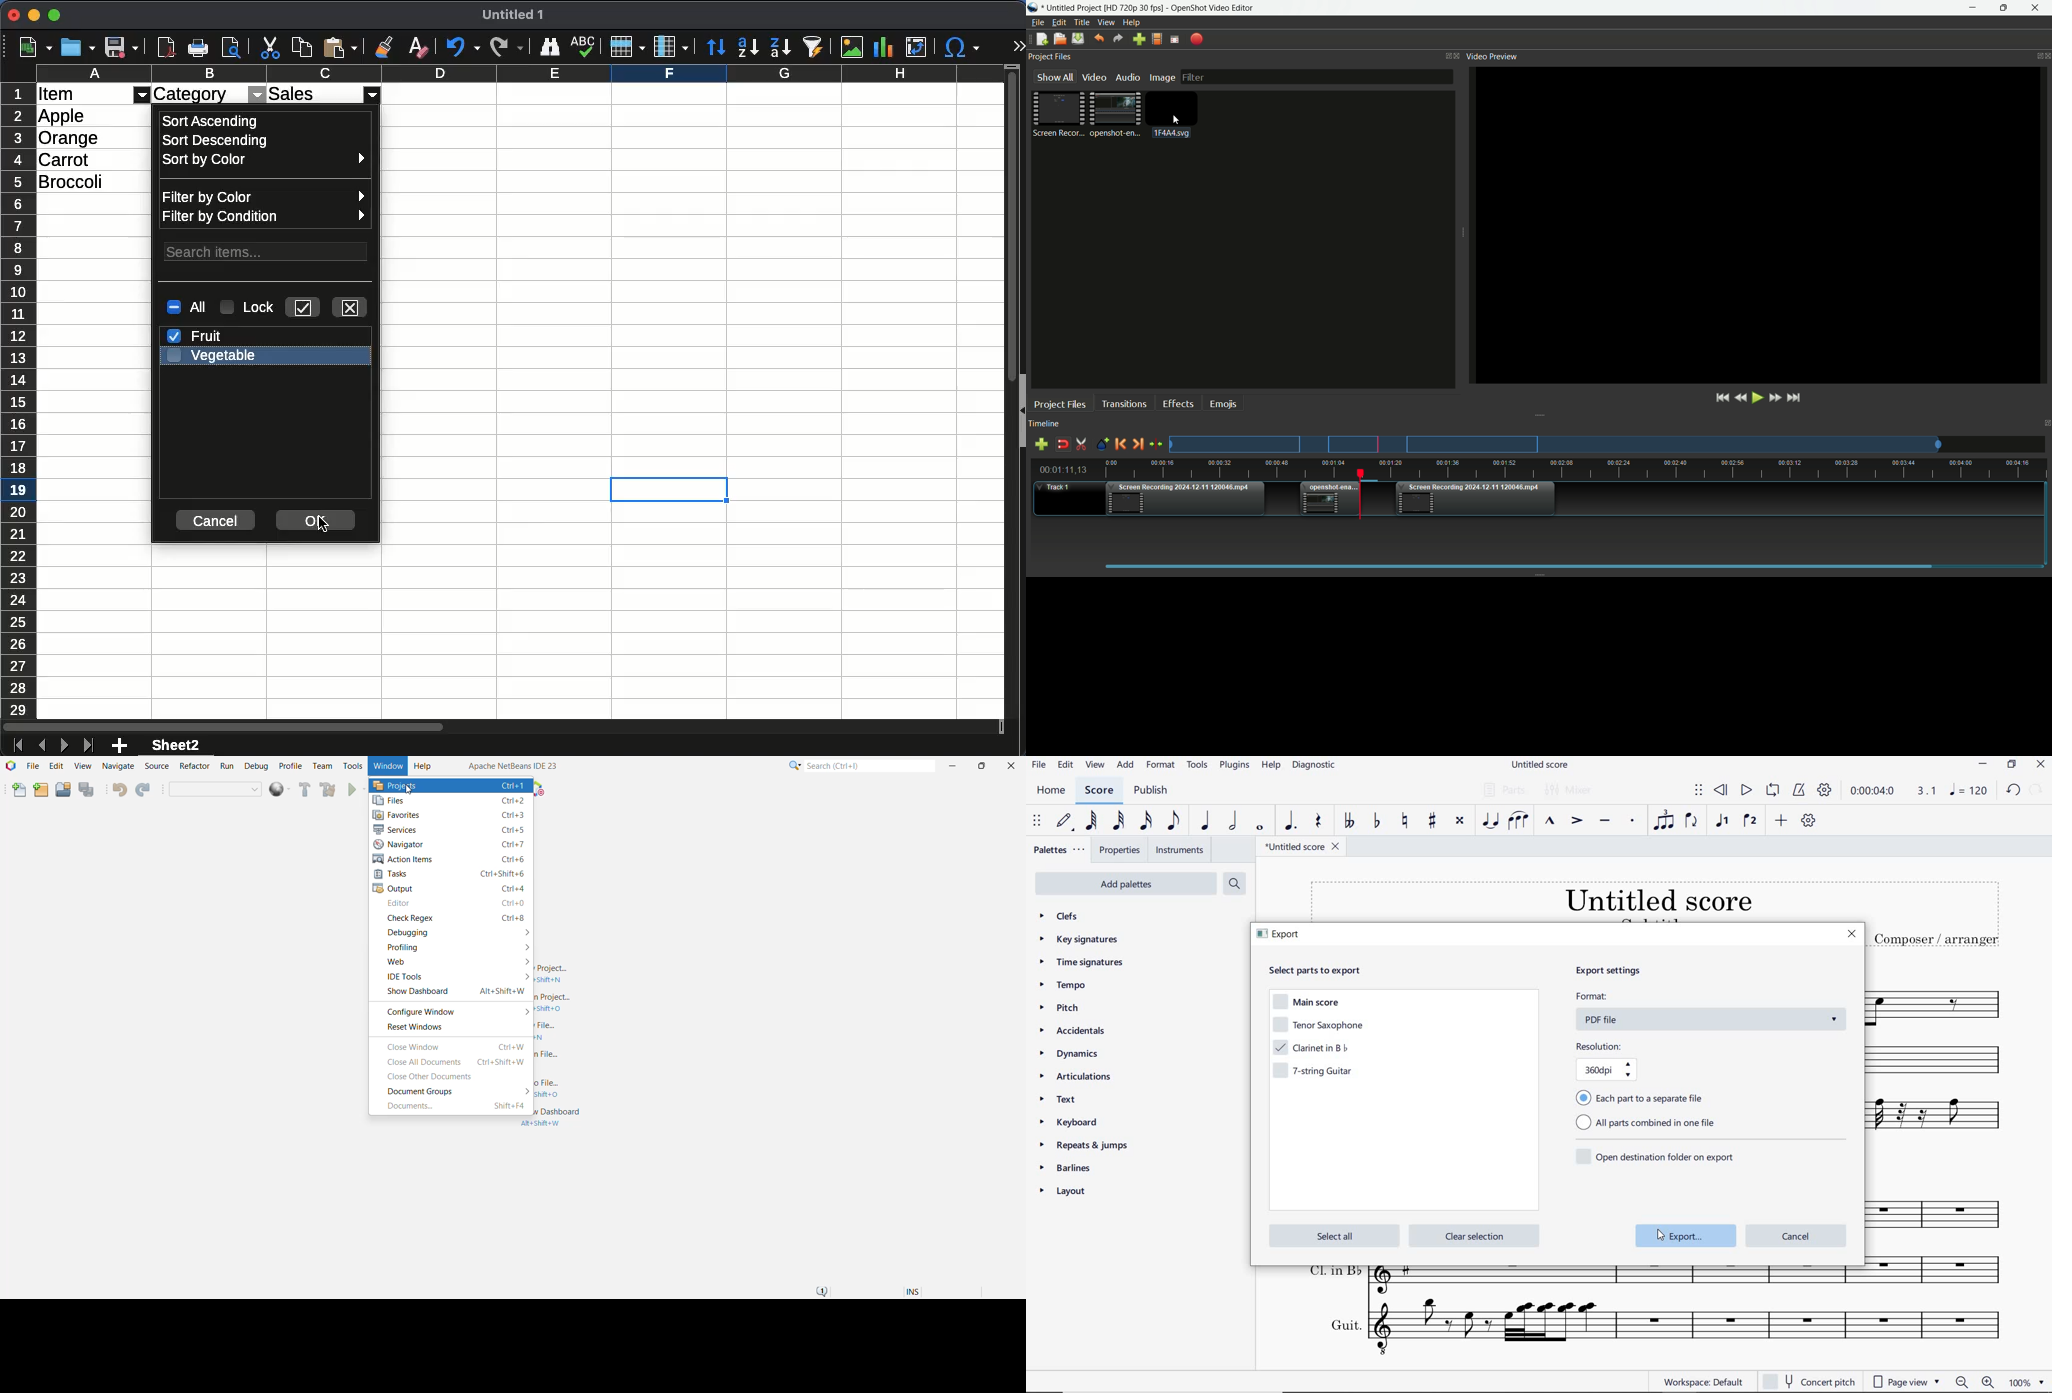  I want to click on deselected, so click(172, 357).